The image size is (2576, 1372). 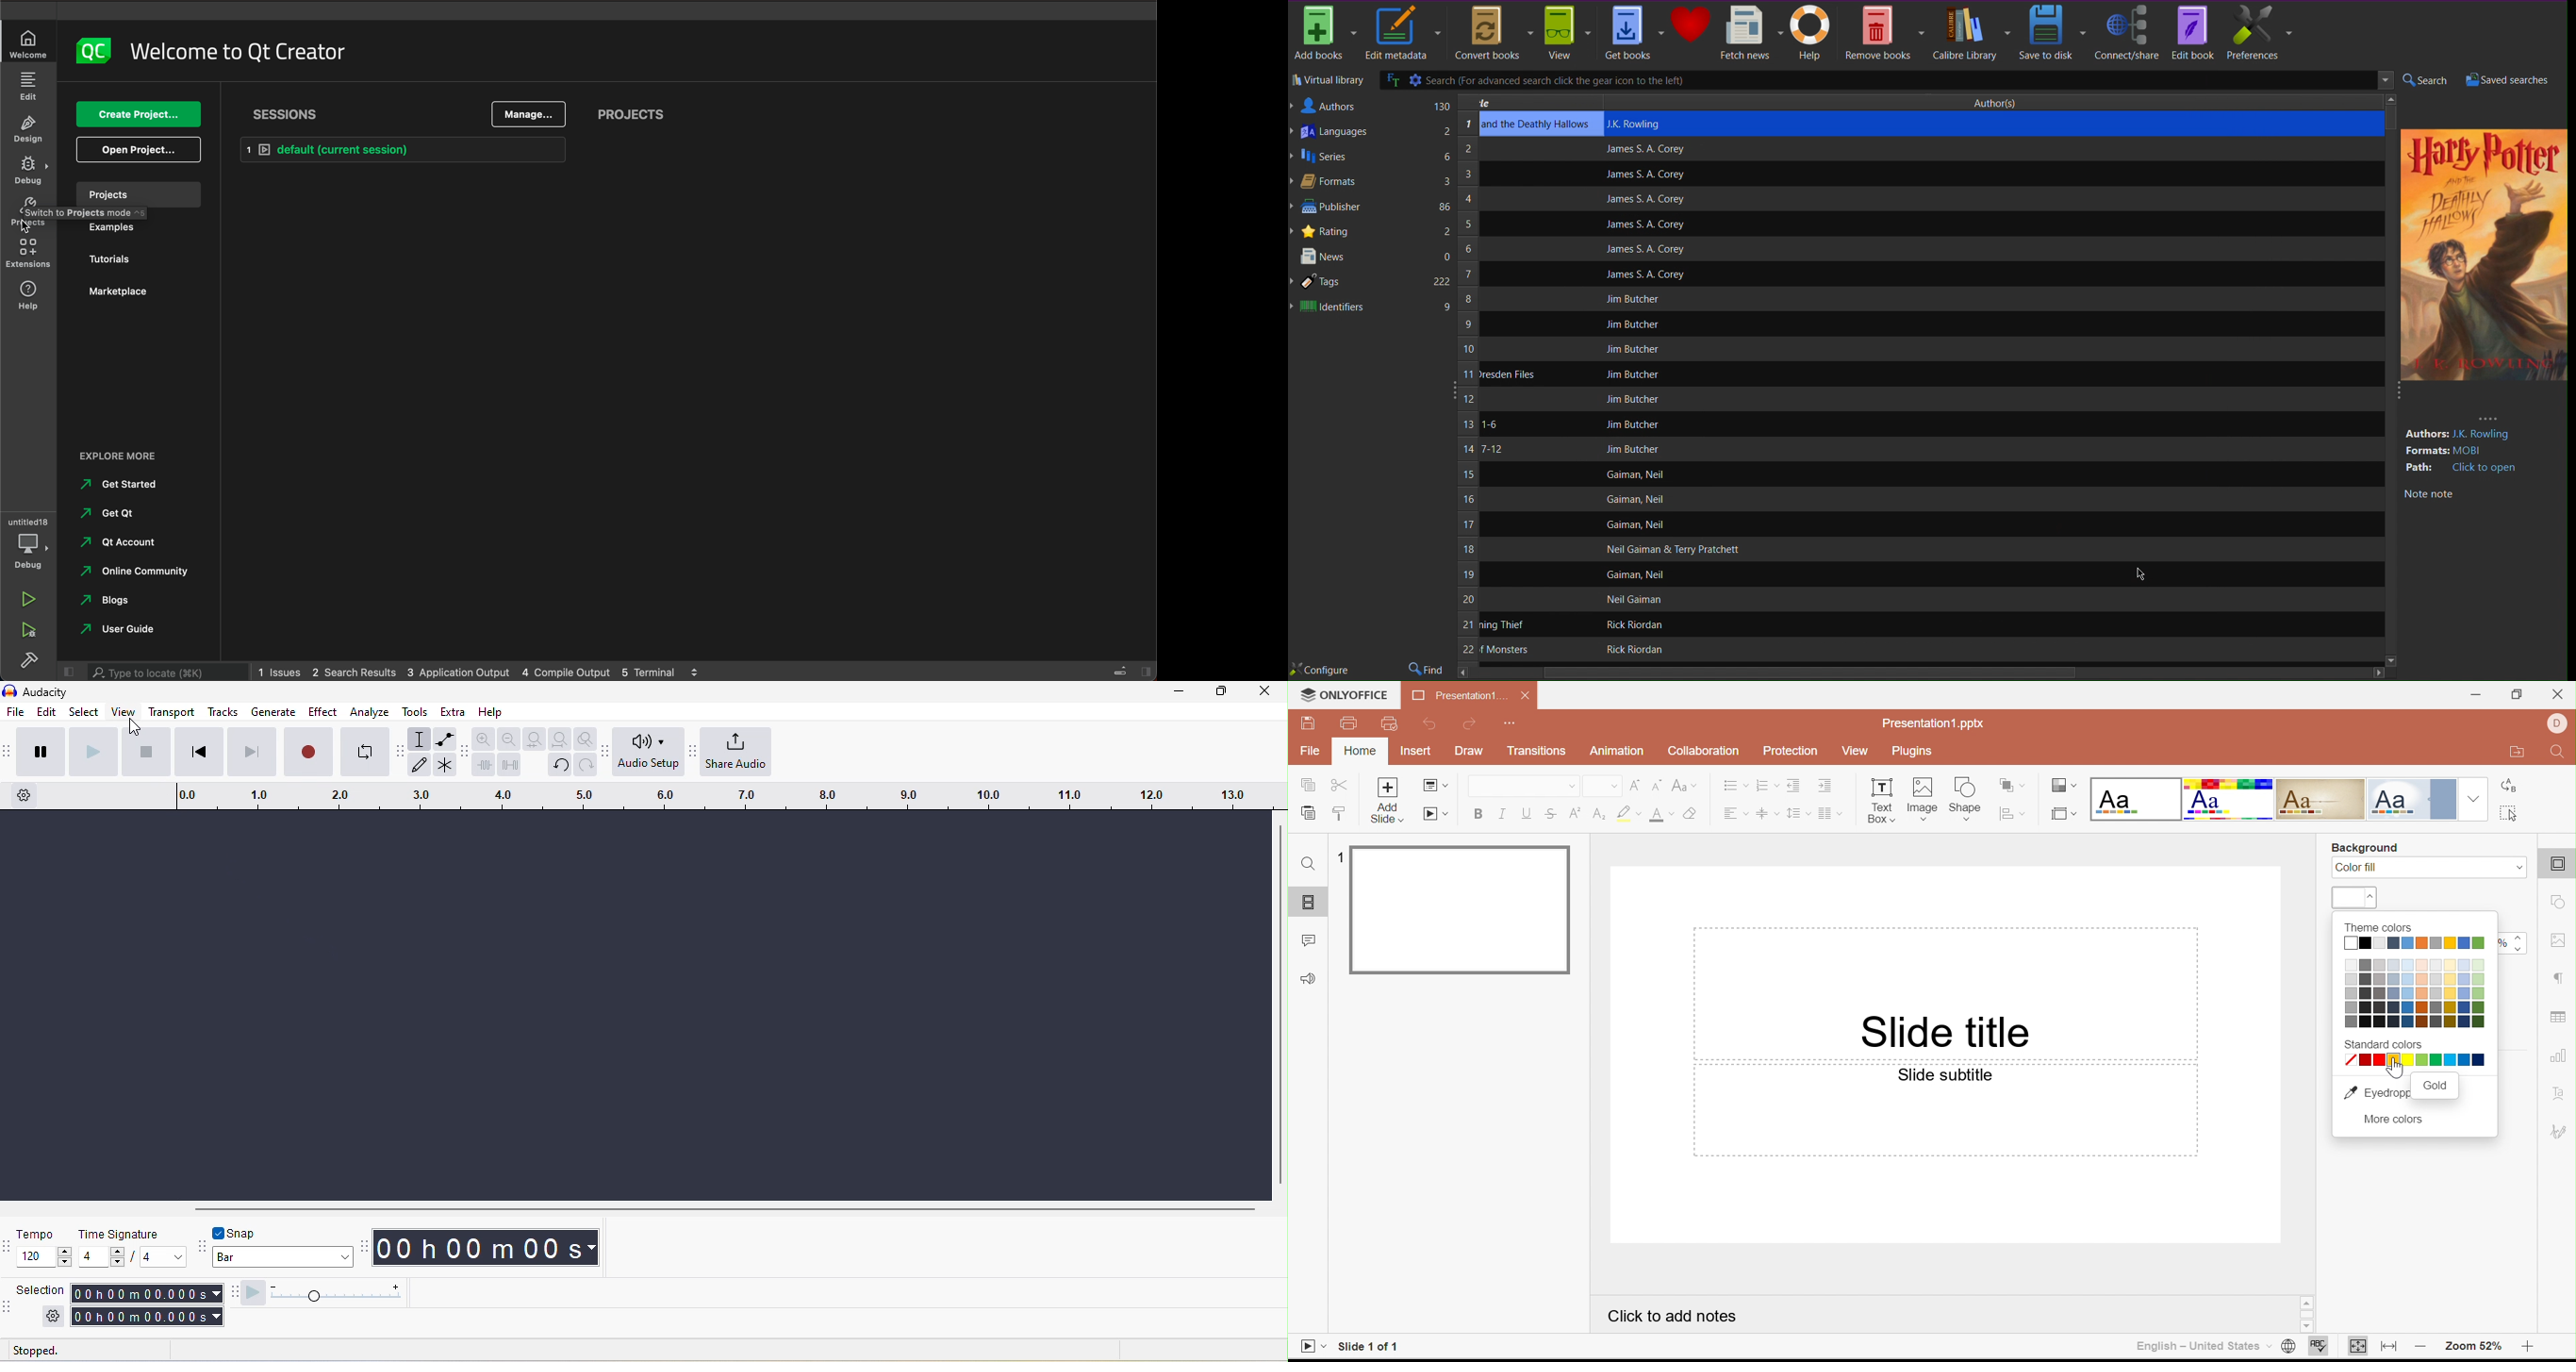 What do you see at coordinates (1402, 34) in the screenshot?
I see `Edit metadata` at bounding box center [1402, 34].